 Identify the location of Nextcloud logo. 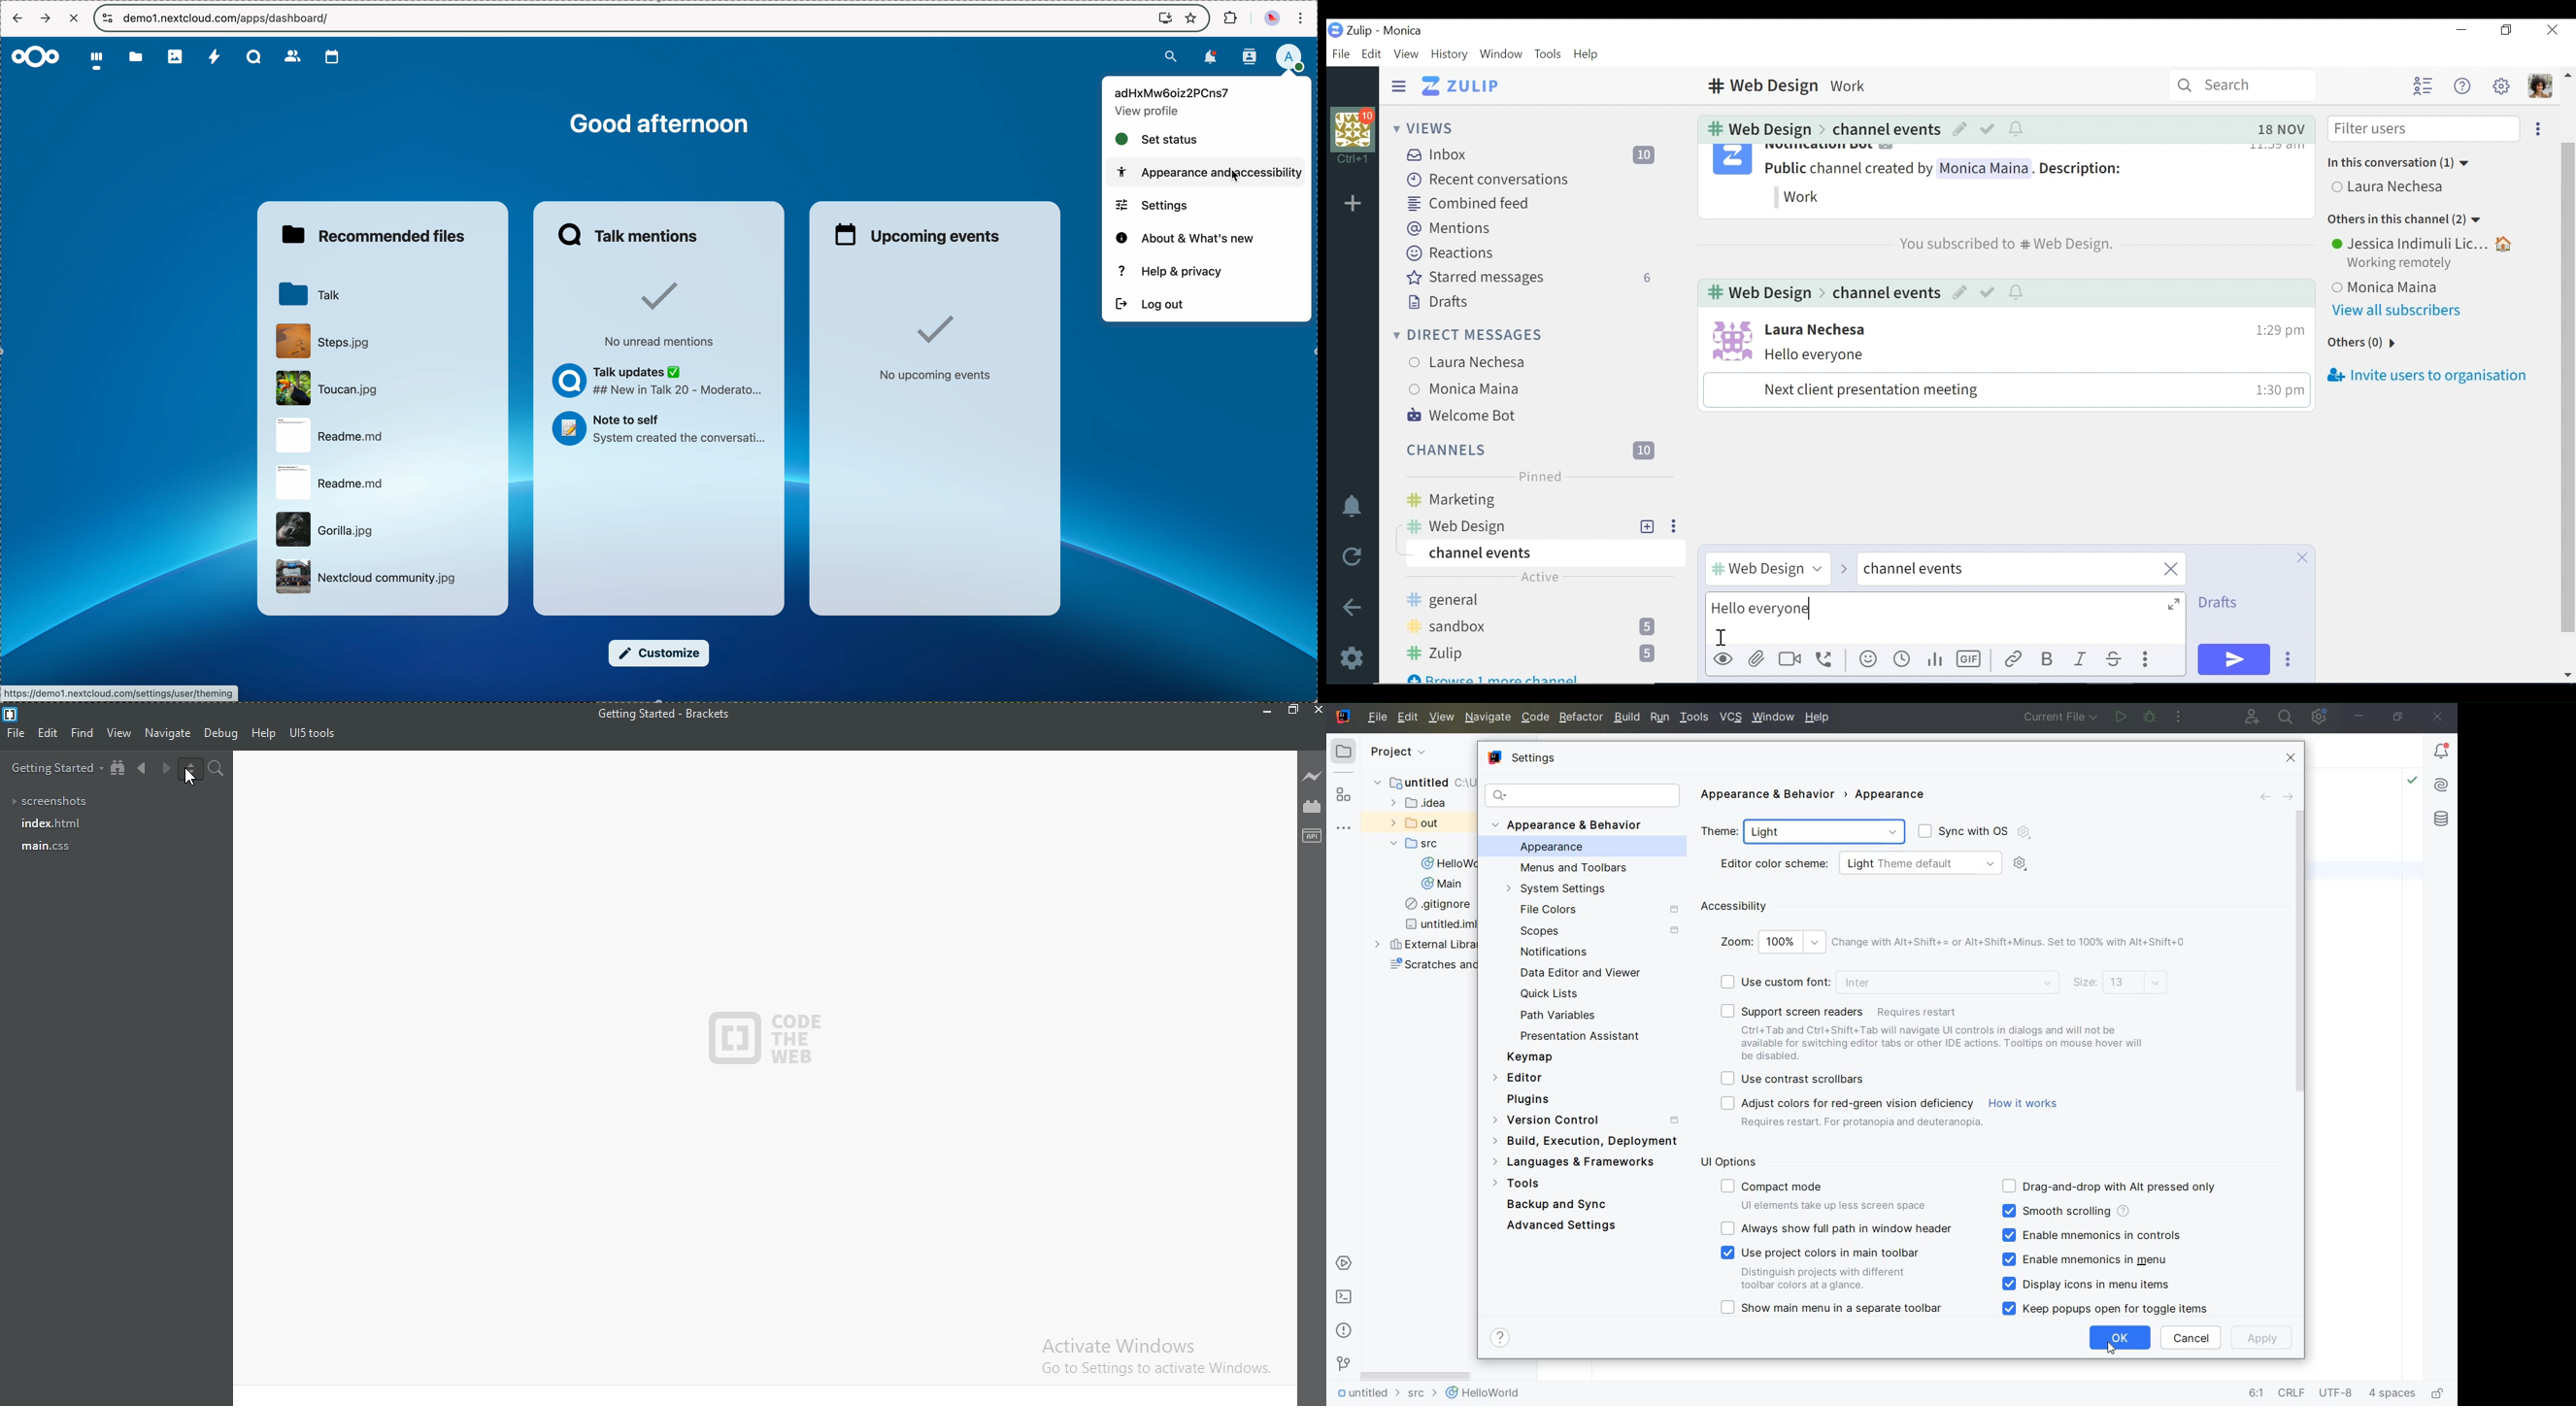
(36, 56).